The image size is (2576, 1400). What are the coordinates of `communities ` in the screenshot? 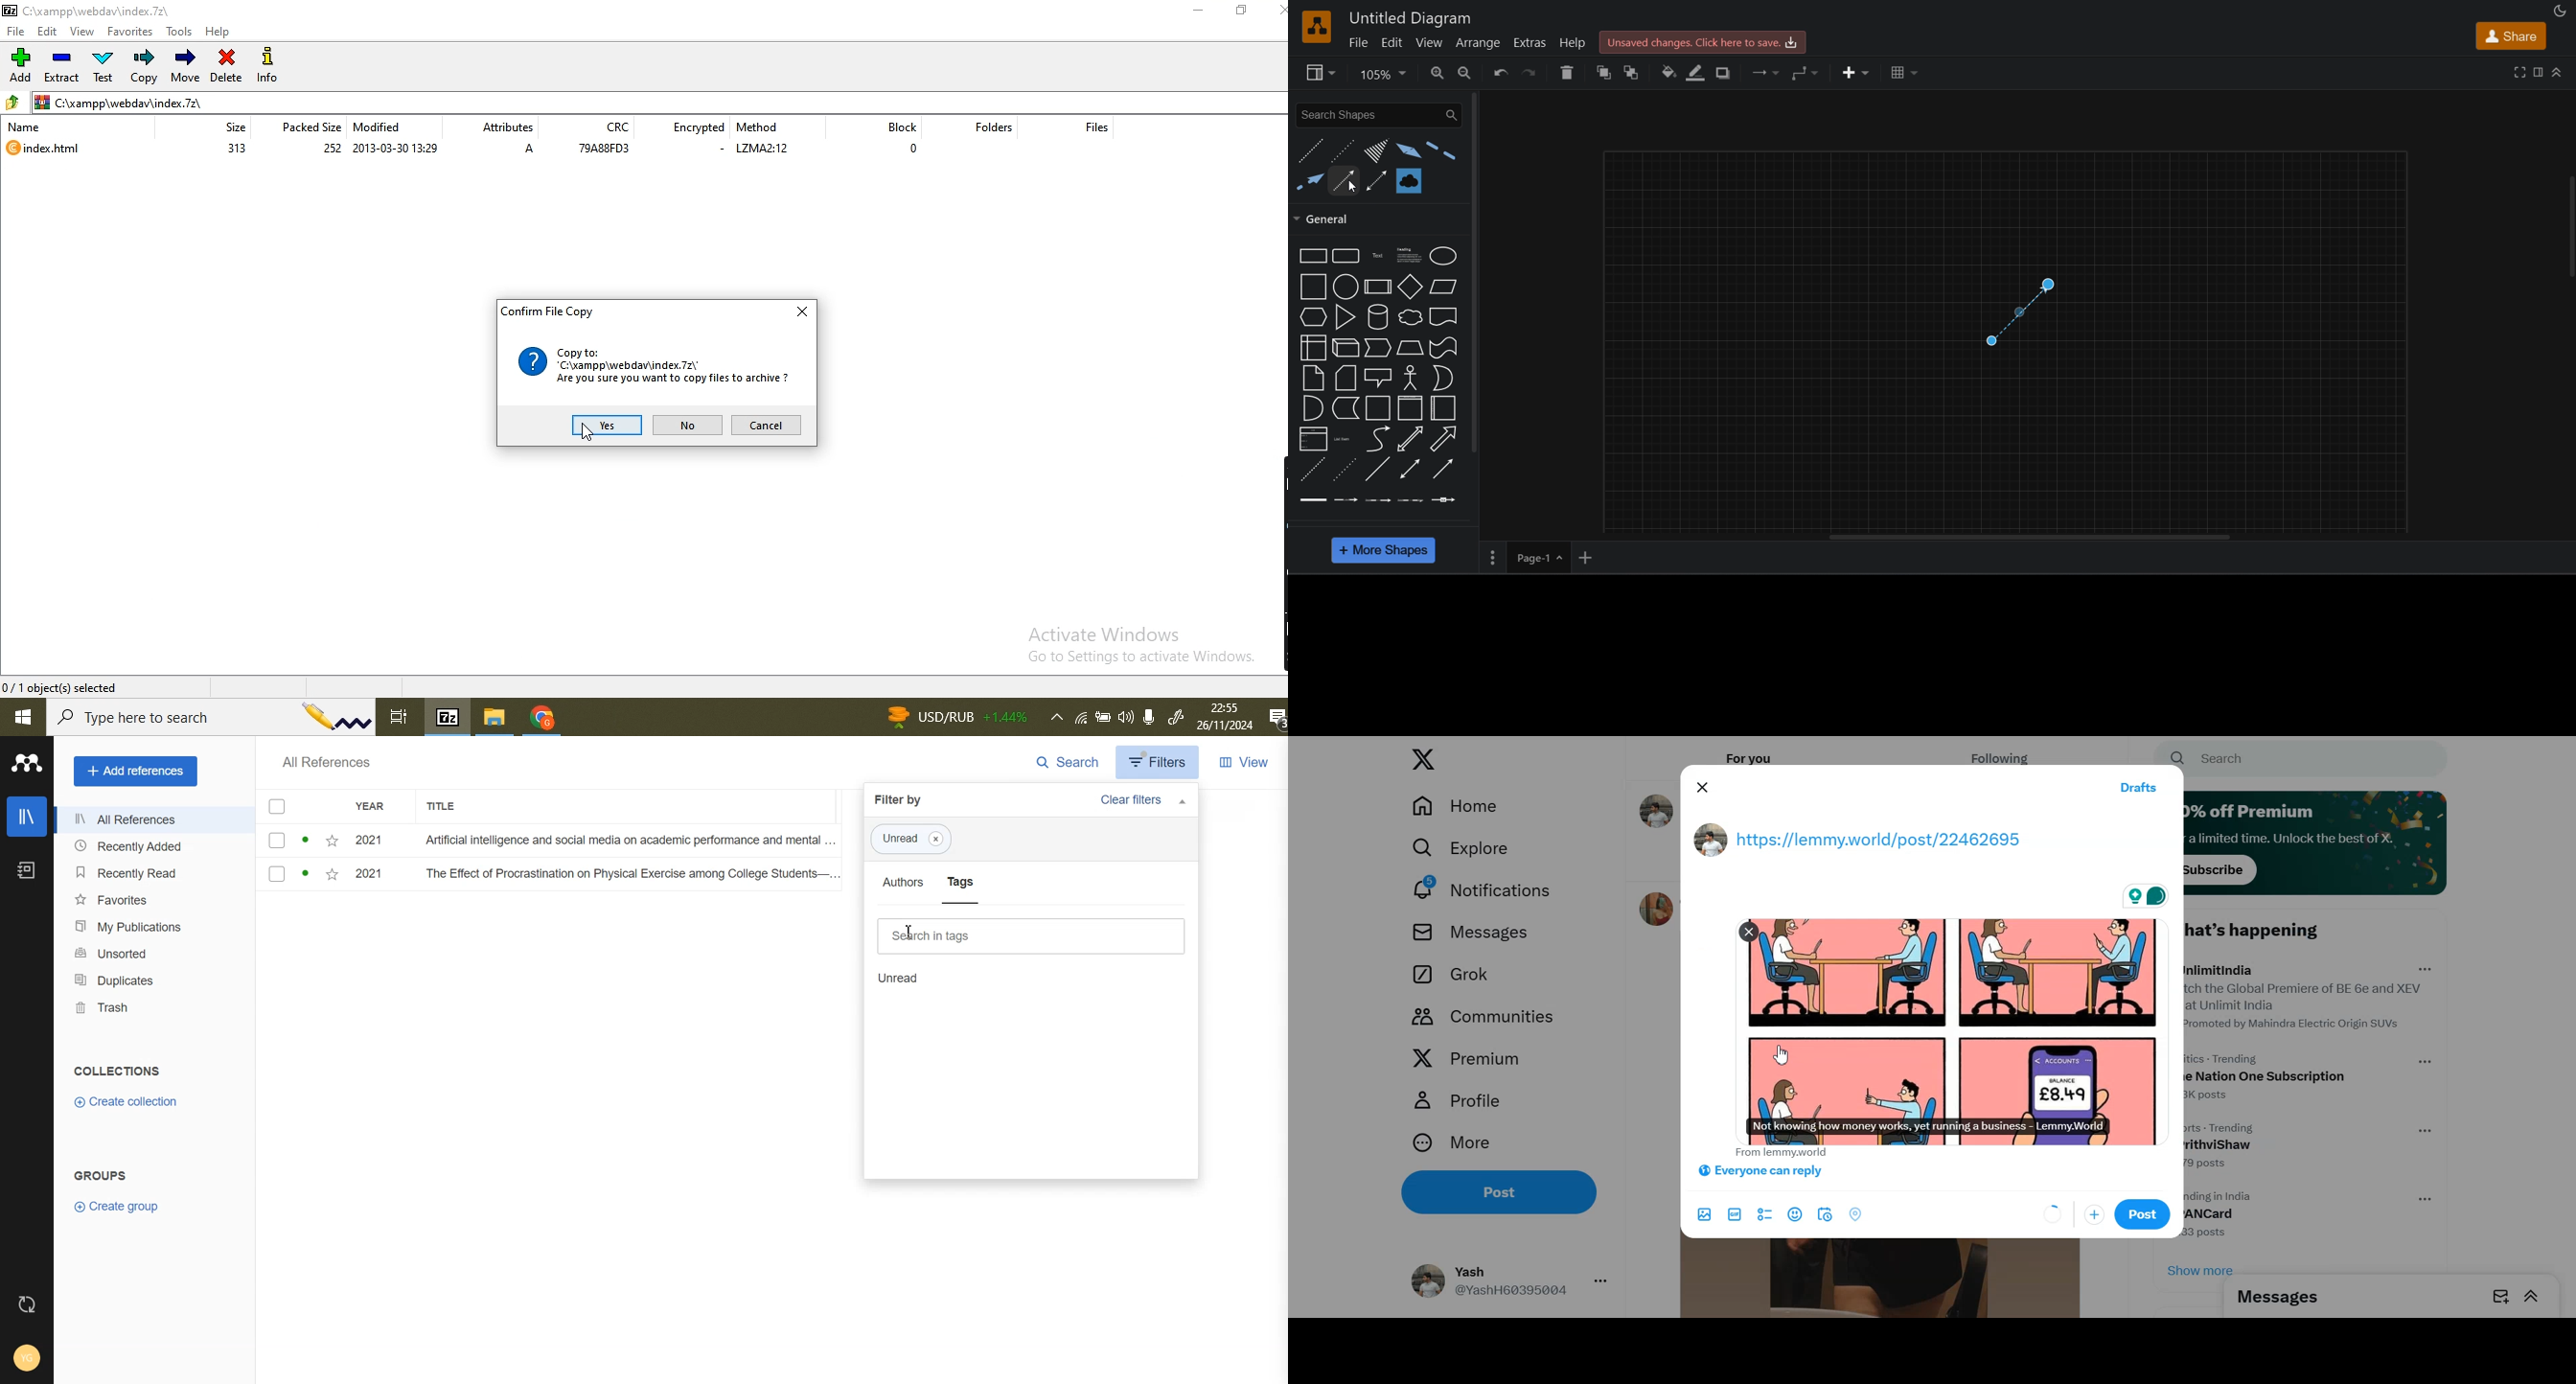 It's located at (1491, 1019).